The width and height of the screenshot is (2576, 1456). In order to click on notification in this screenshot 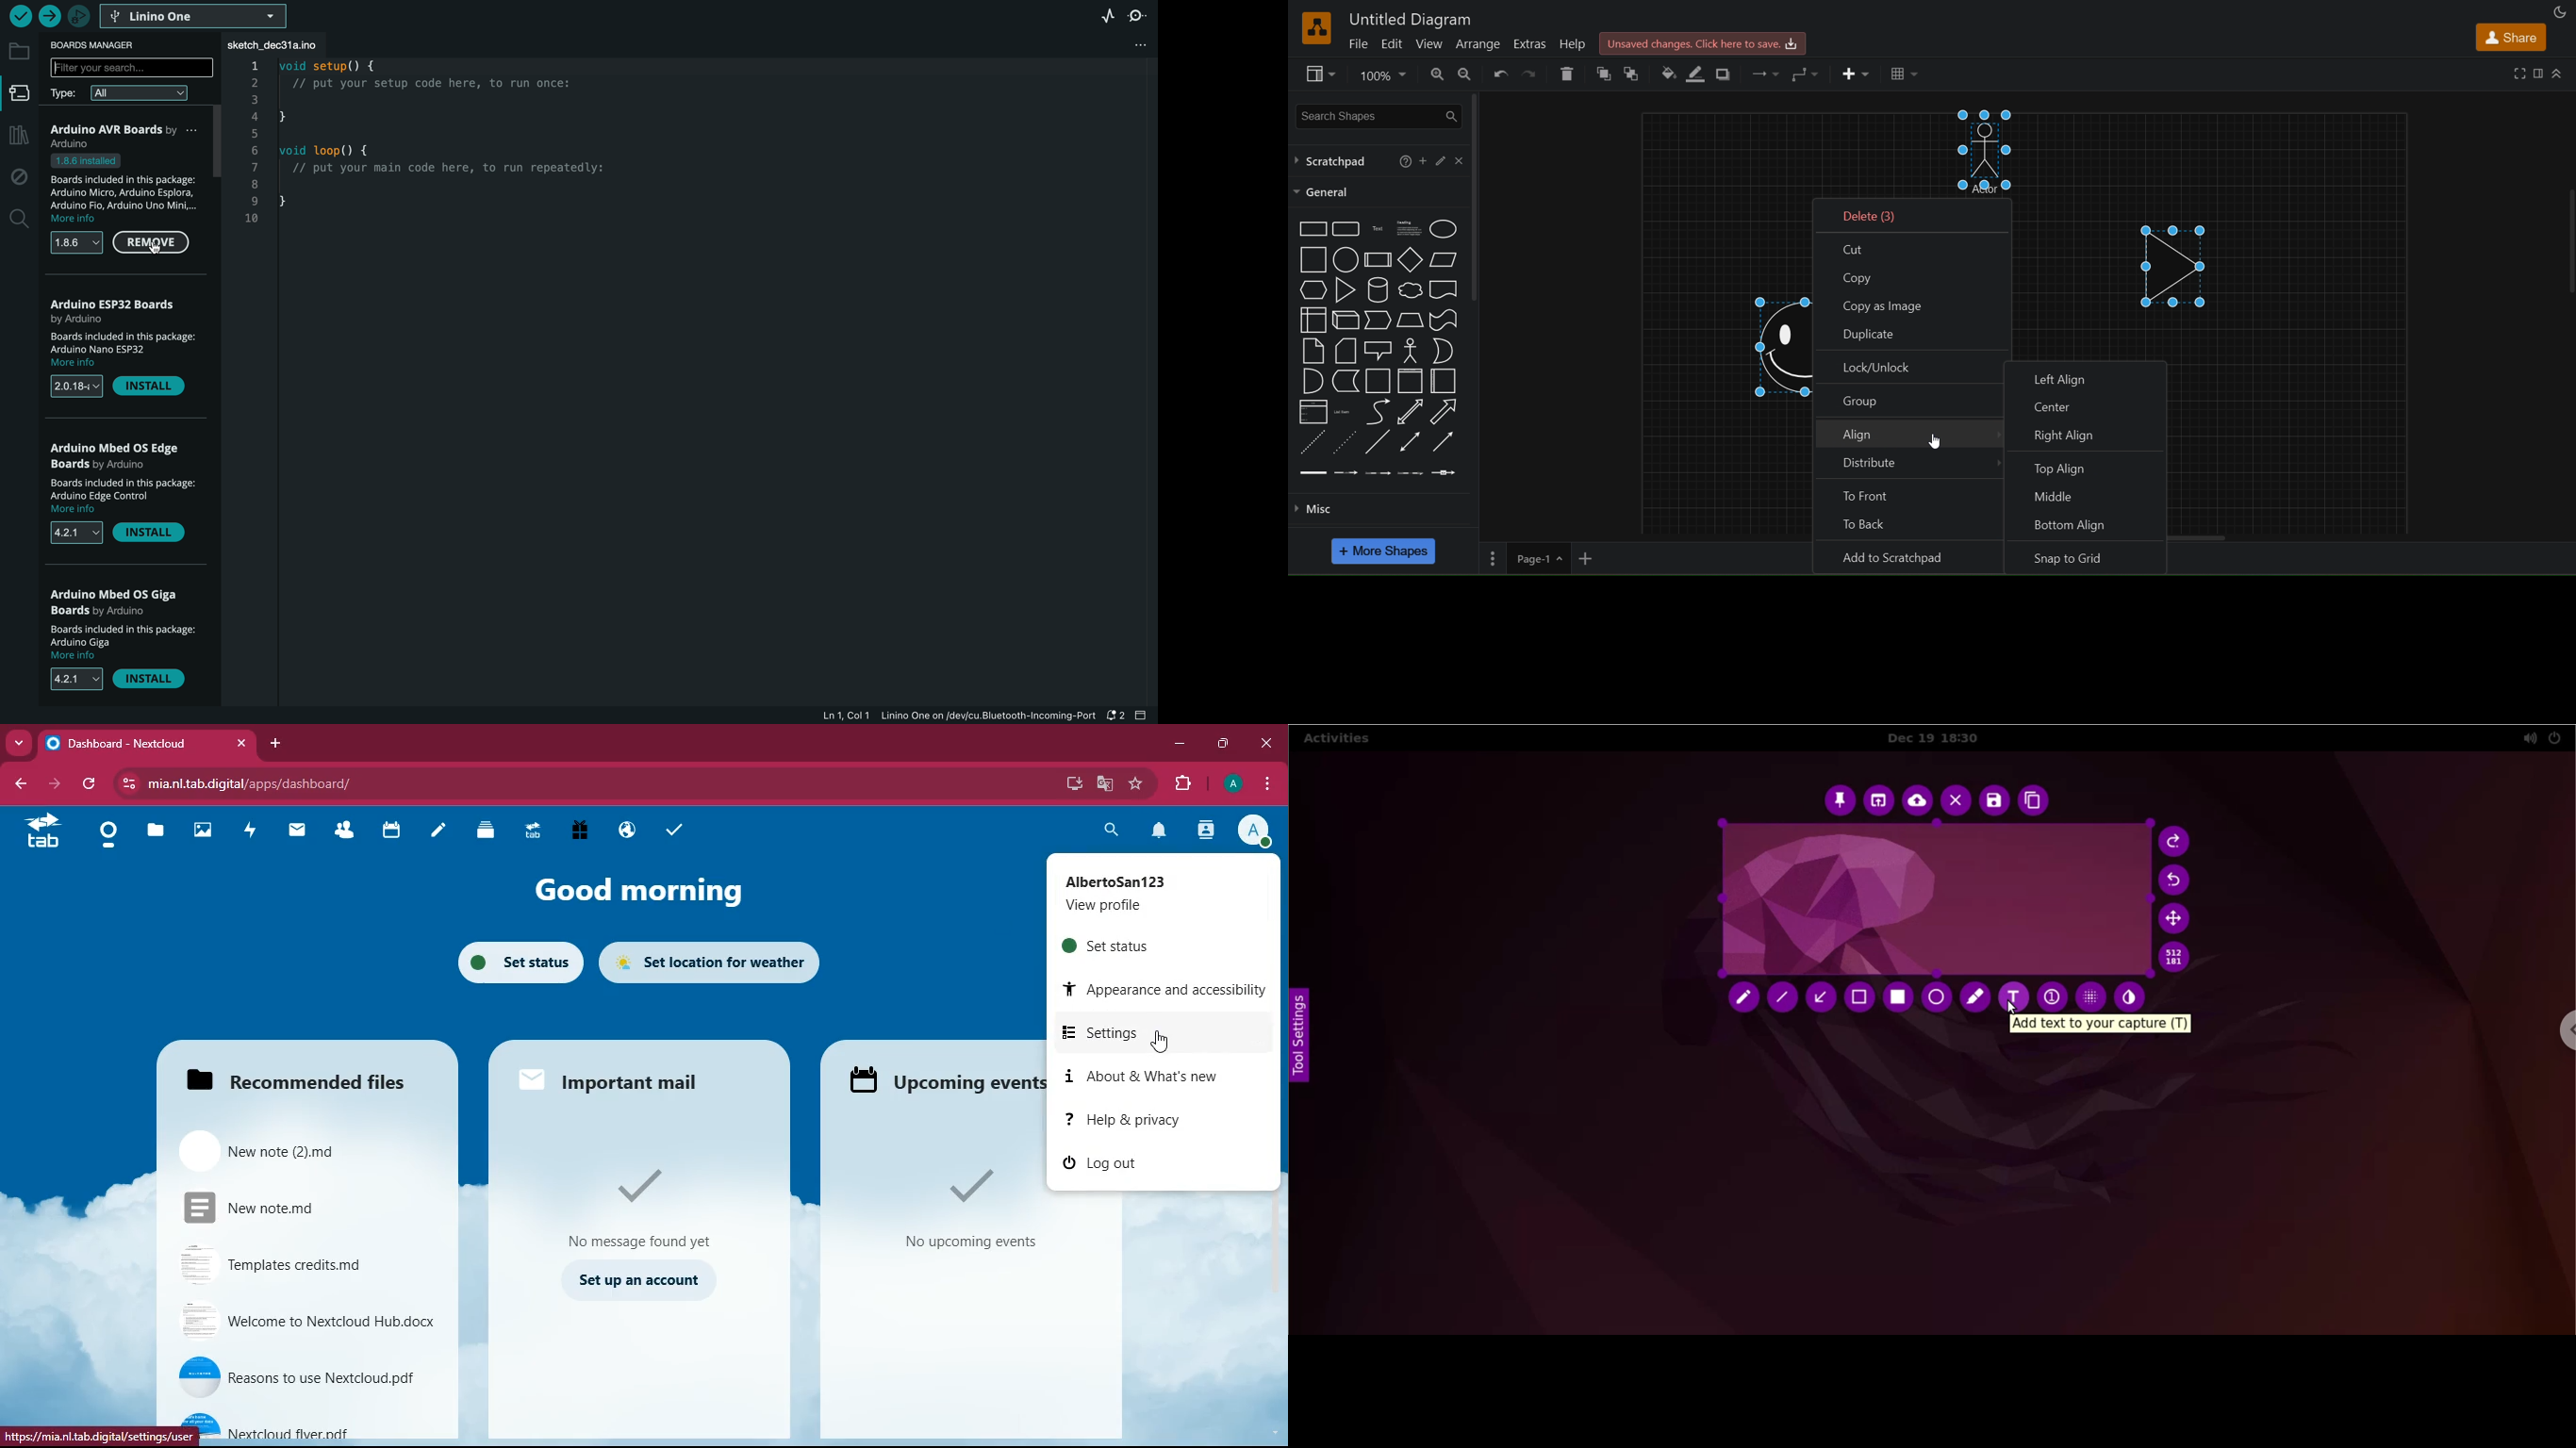, I will do `click(1160, 831)`.